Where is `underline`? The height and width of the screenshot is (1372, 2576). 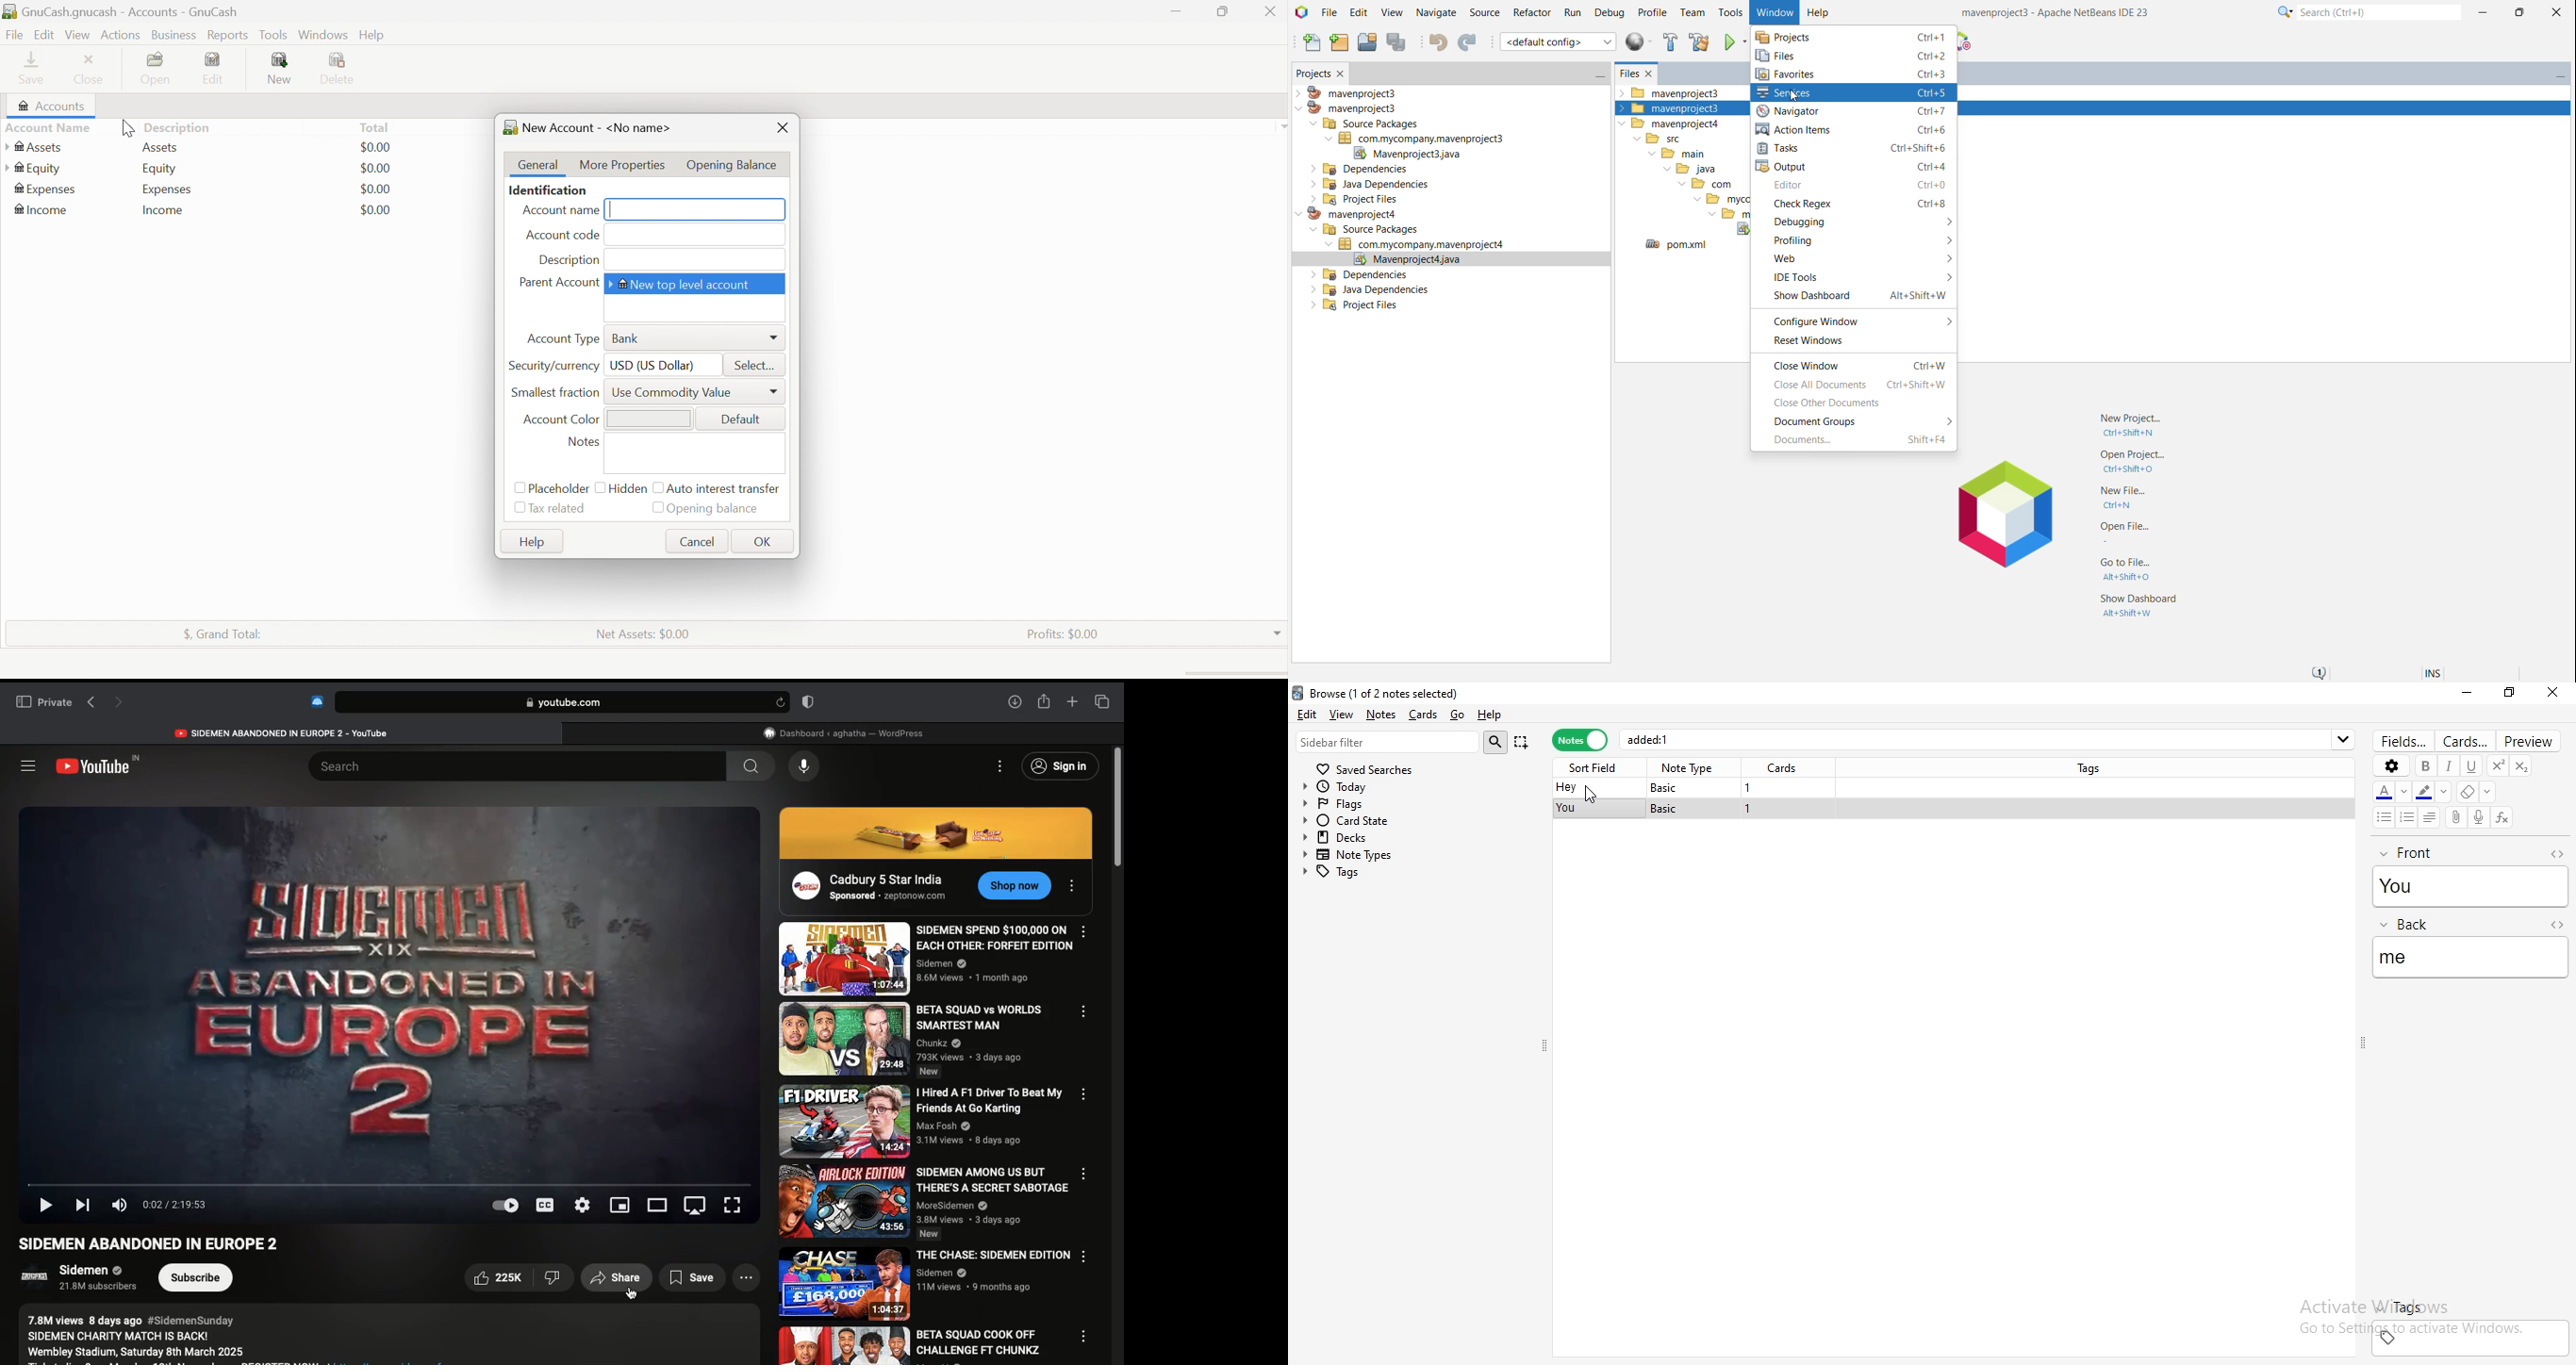
underline is located at coordinates (2470, 765).